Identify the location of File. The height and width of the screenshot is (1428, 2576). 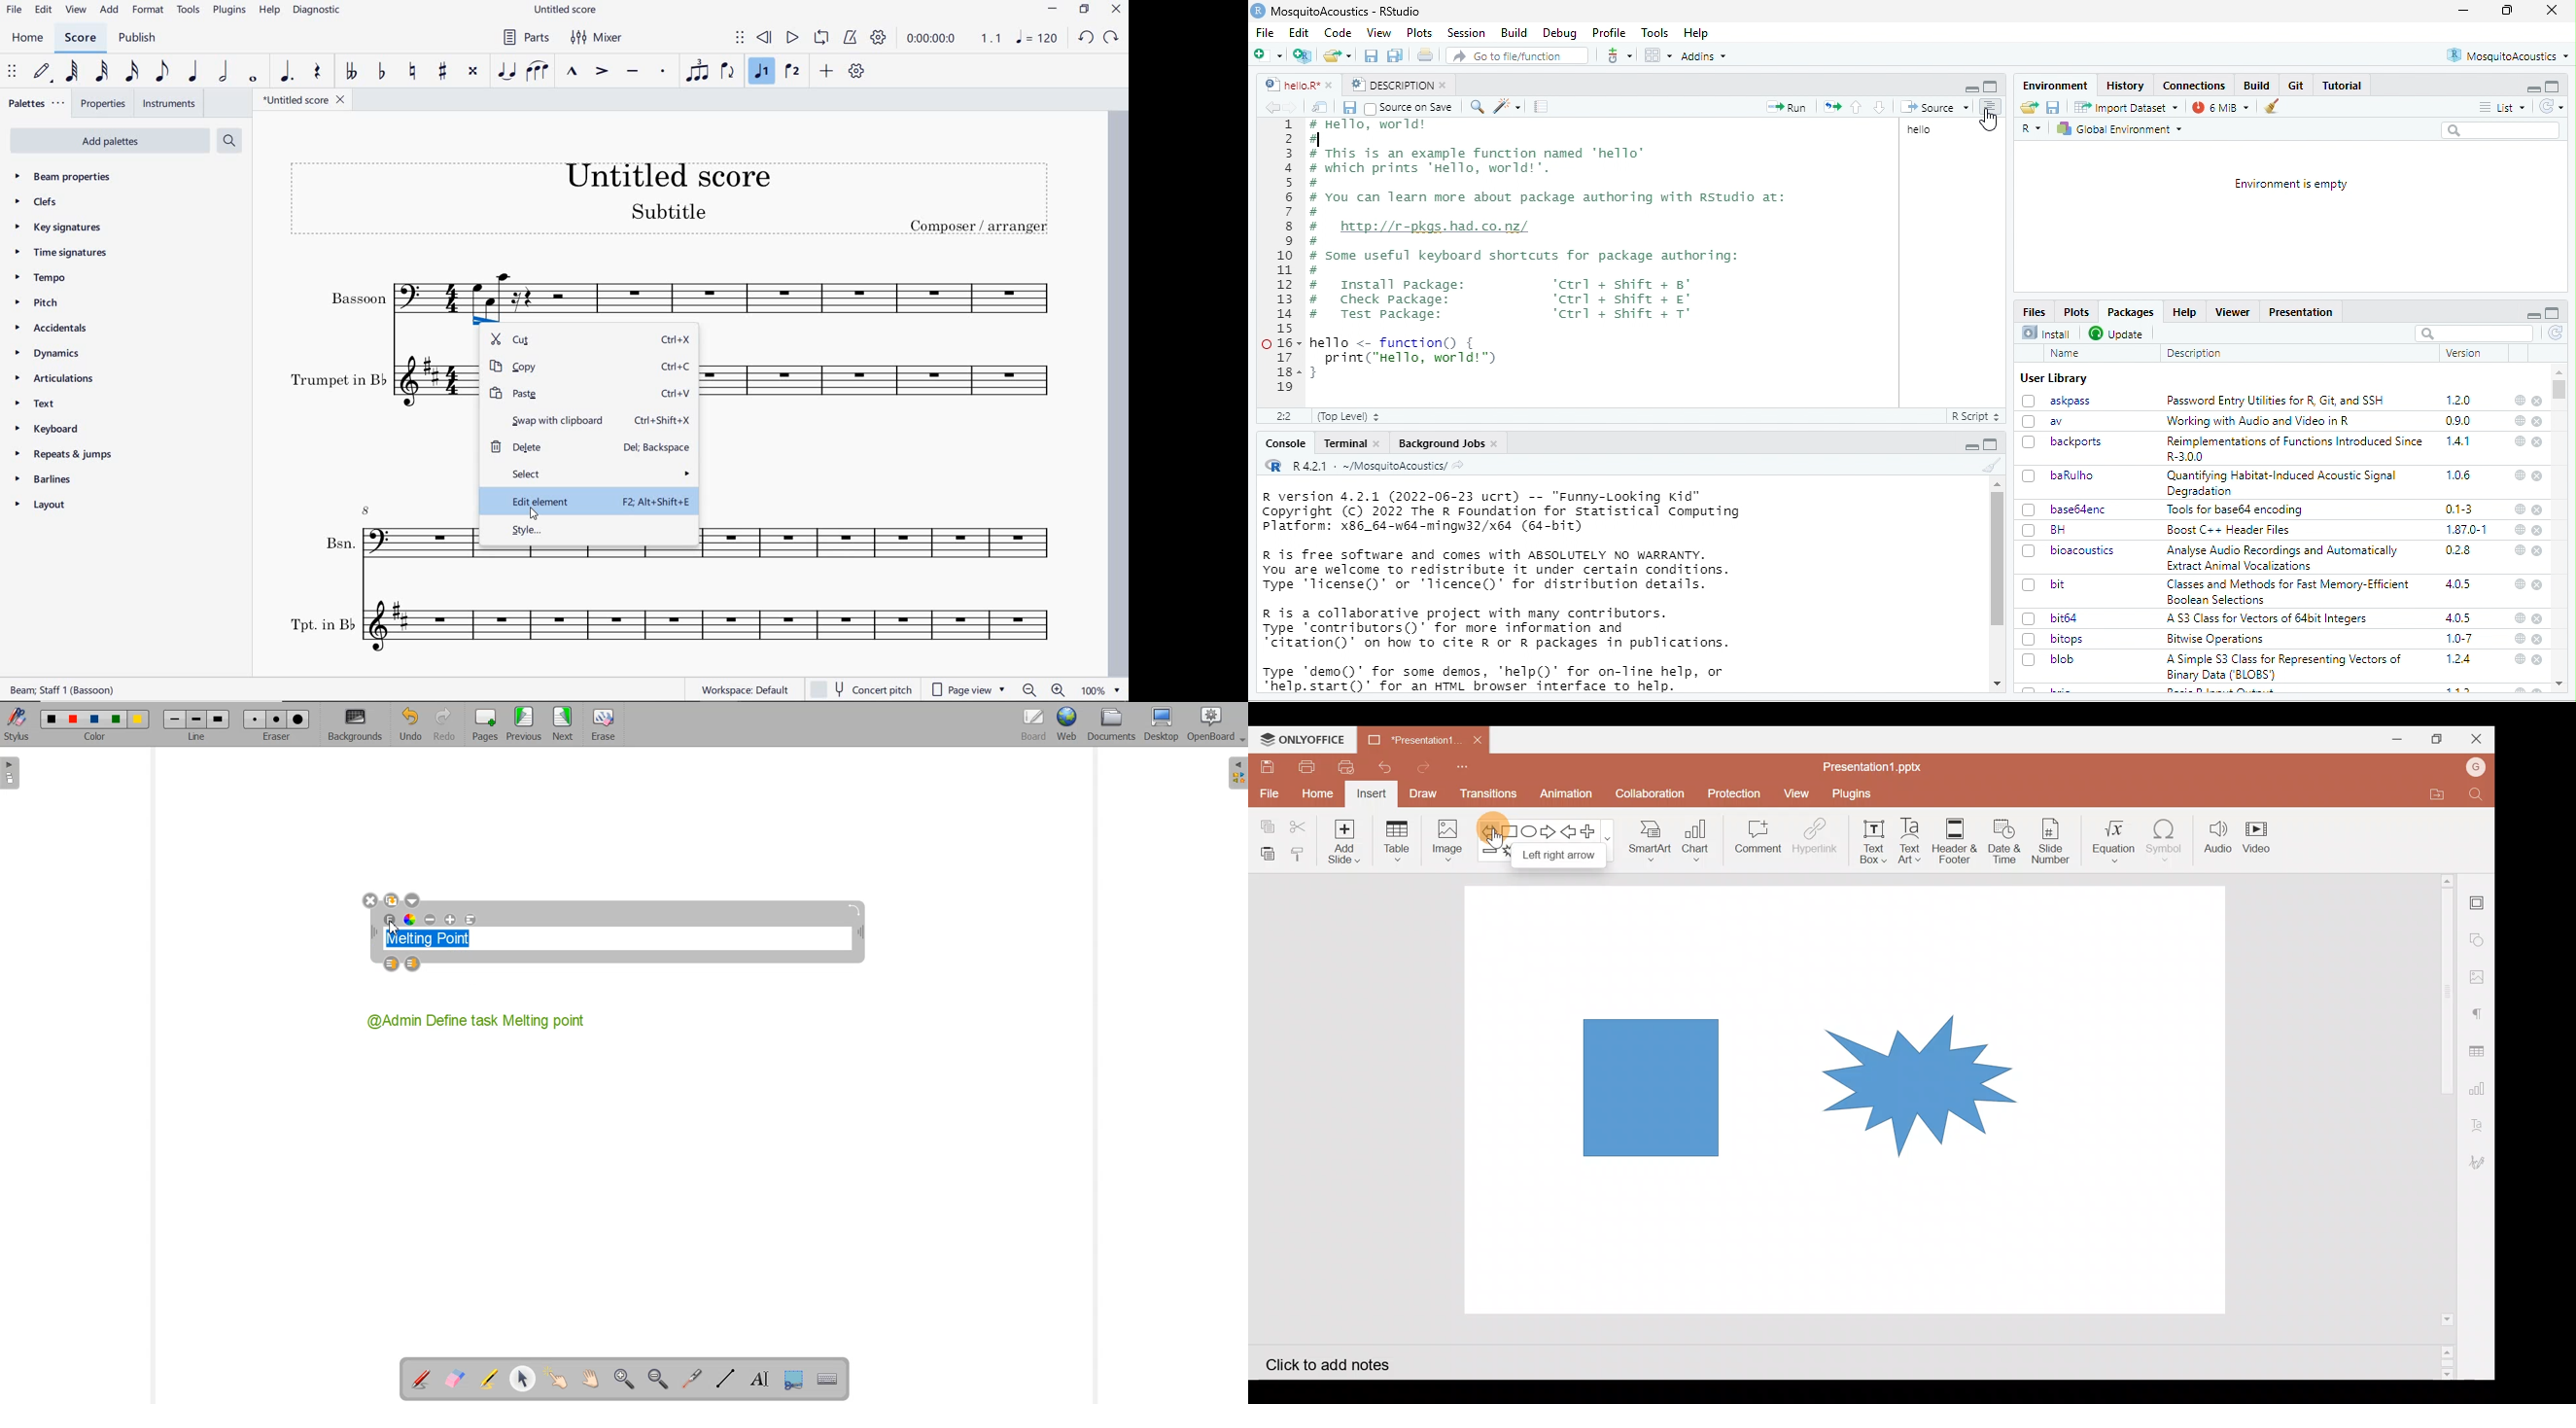
(1269, 32).